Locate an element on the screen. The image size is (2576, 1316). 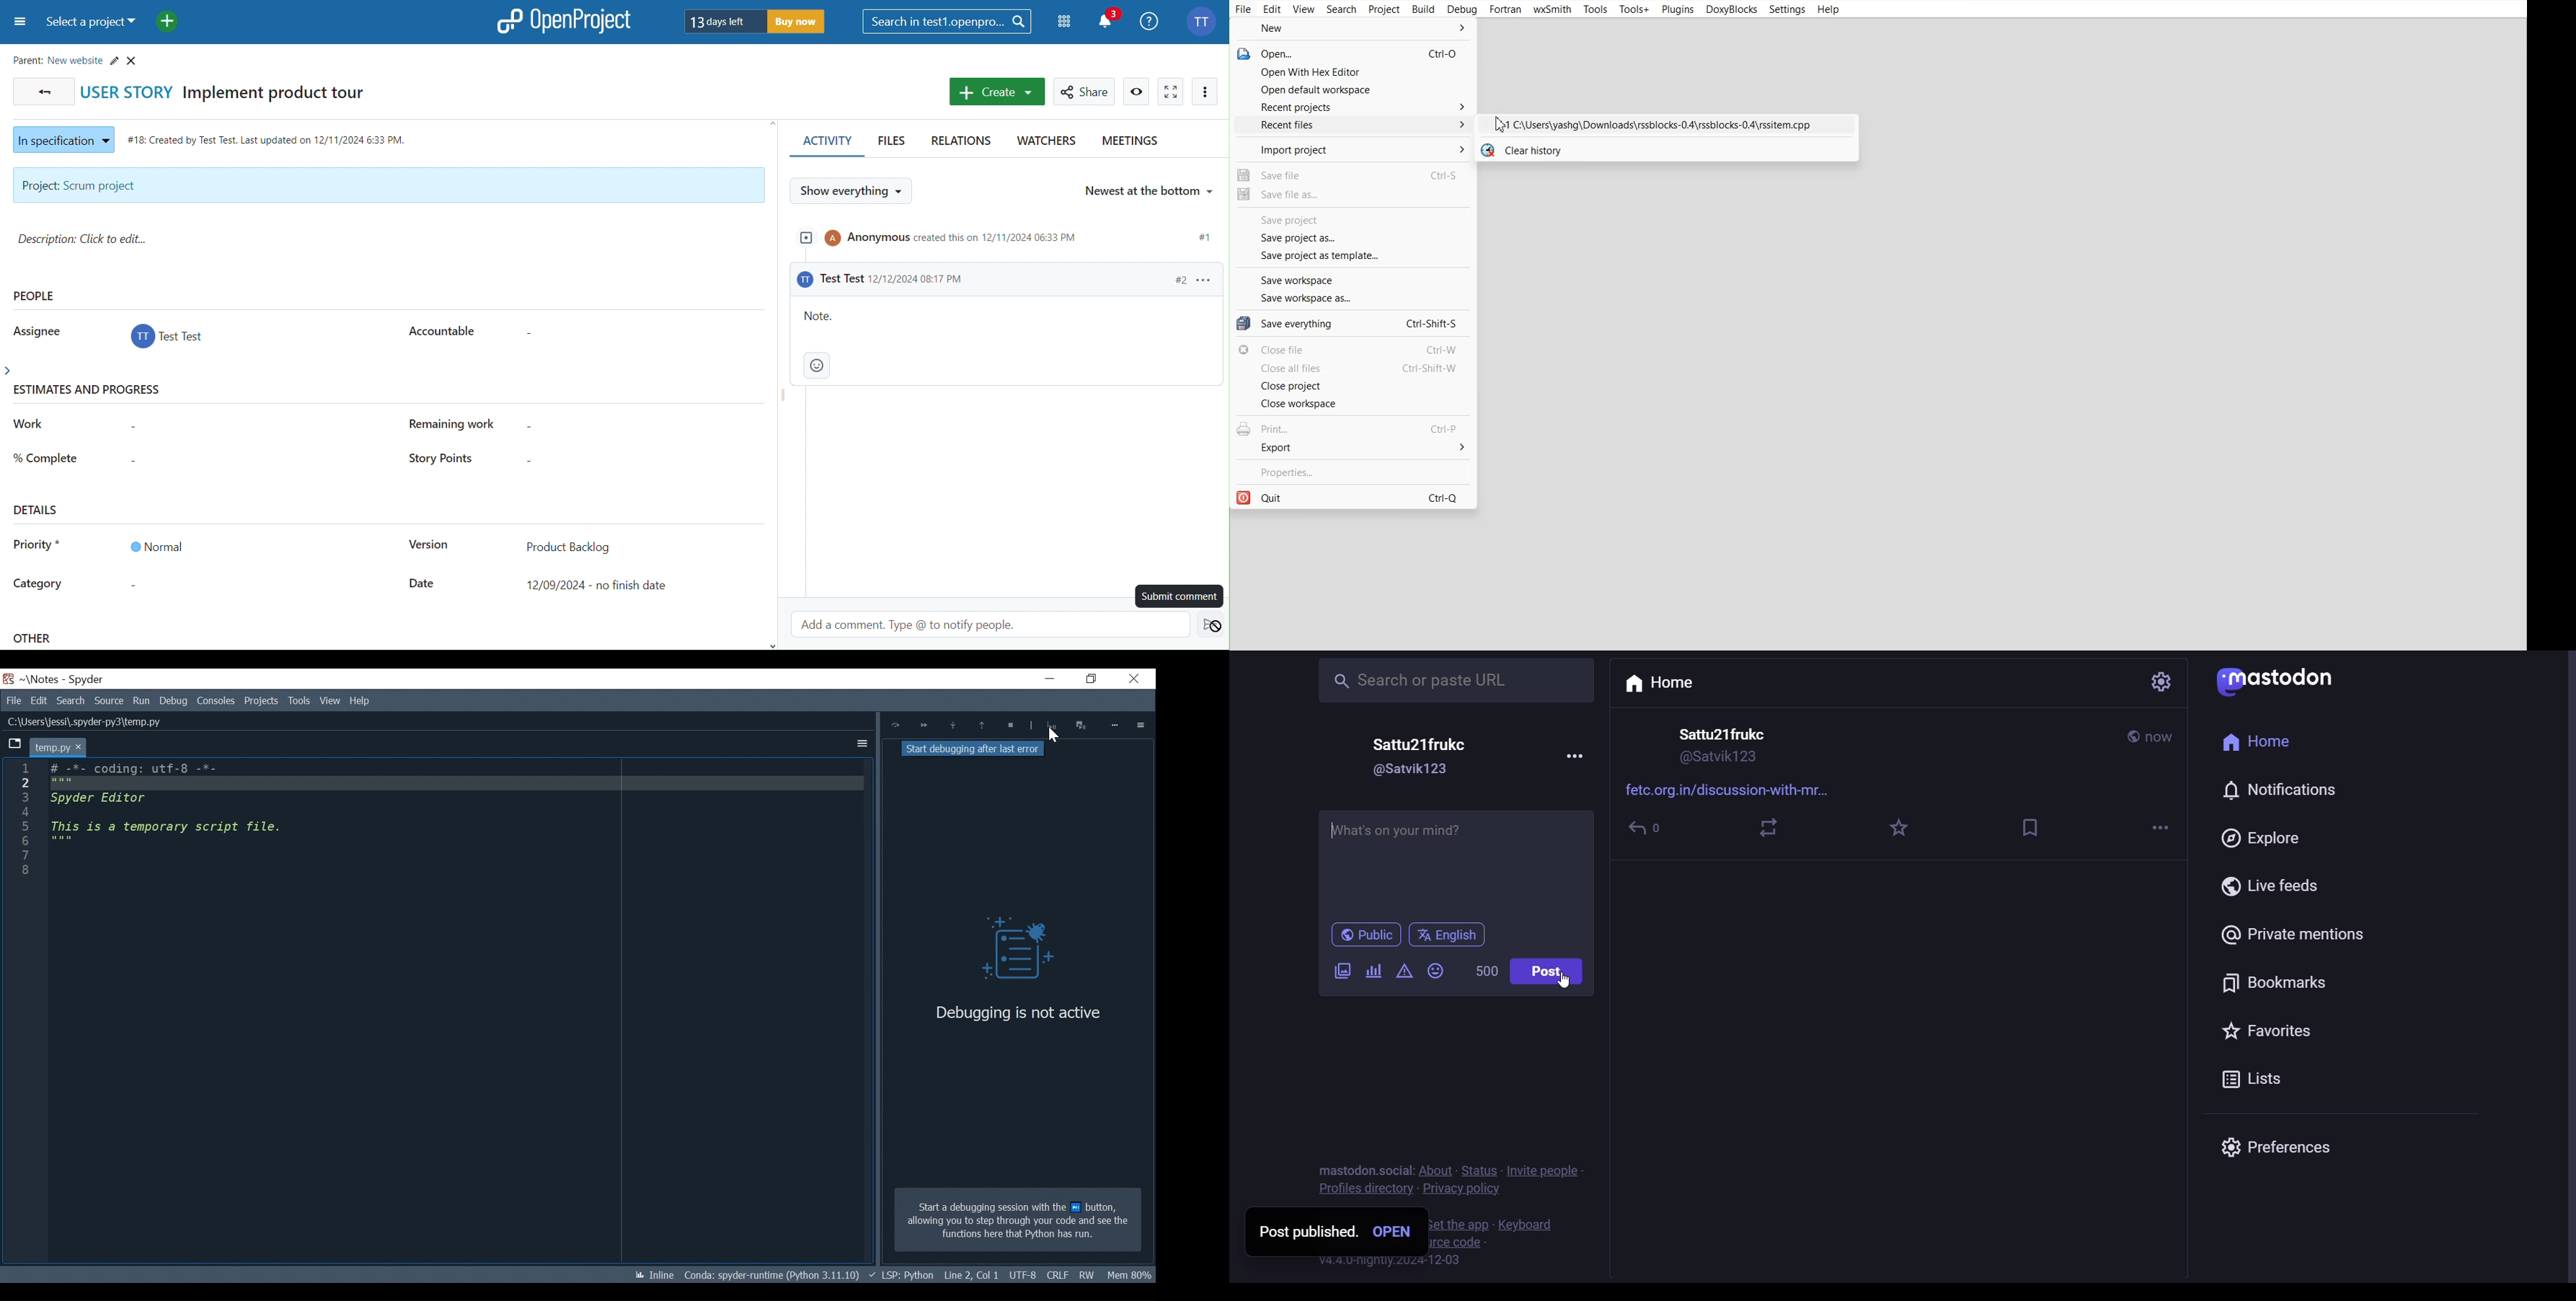
File Permission is located at coordinates (1088, 1274).